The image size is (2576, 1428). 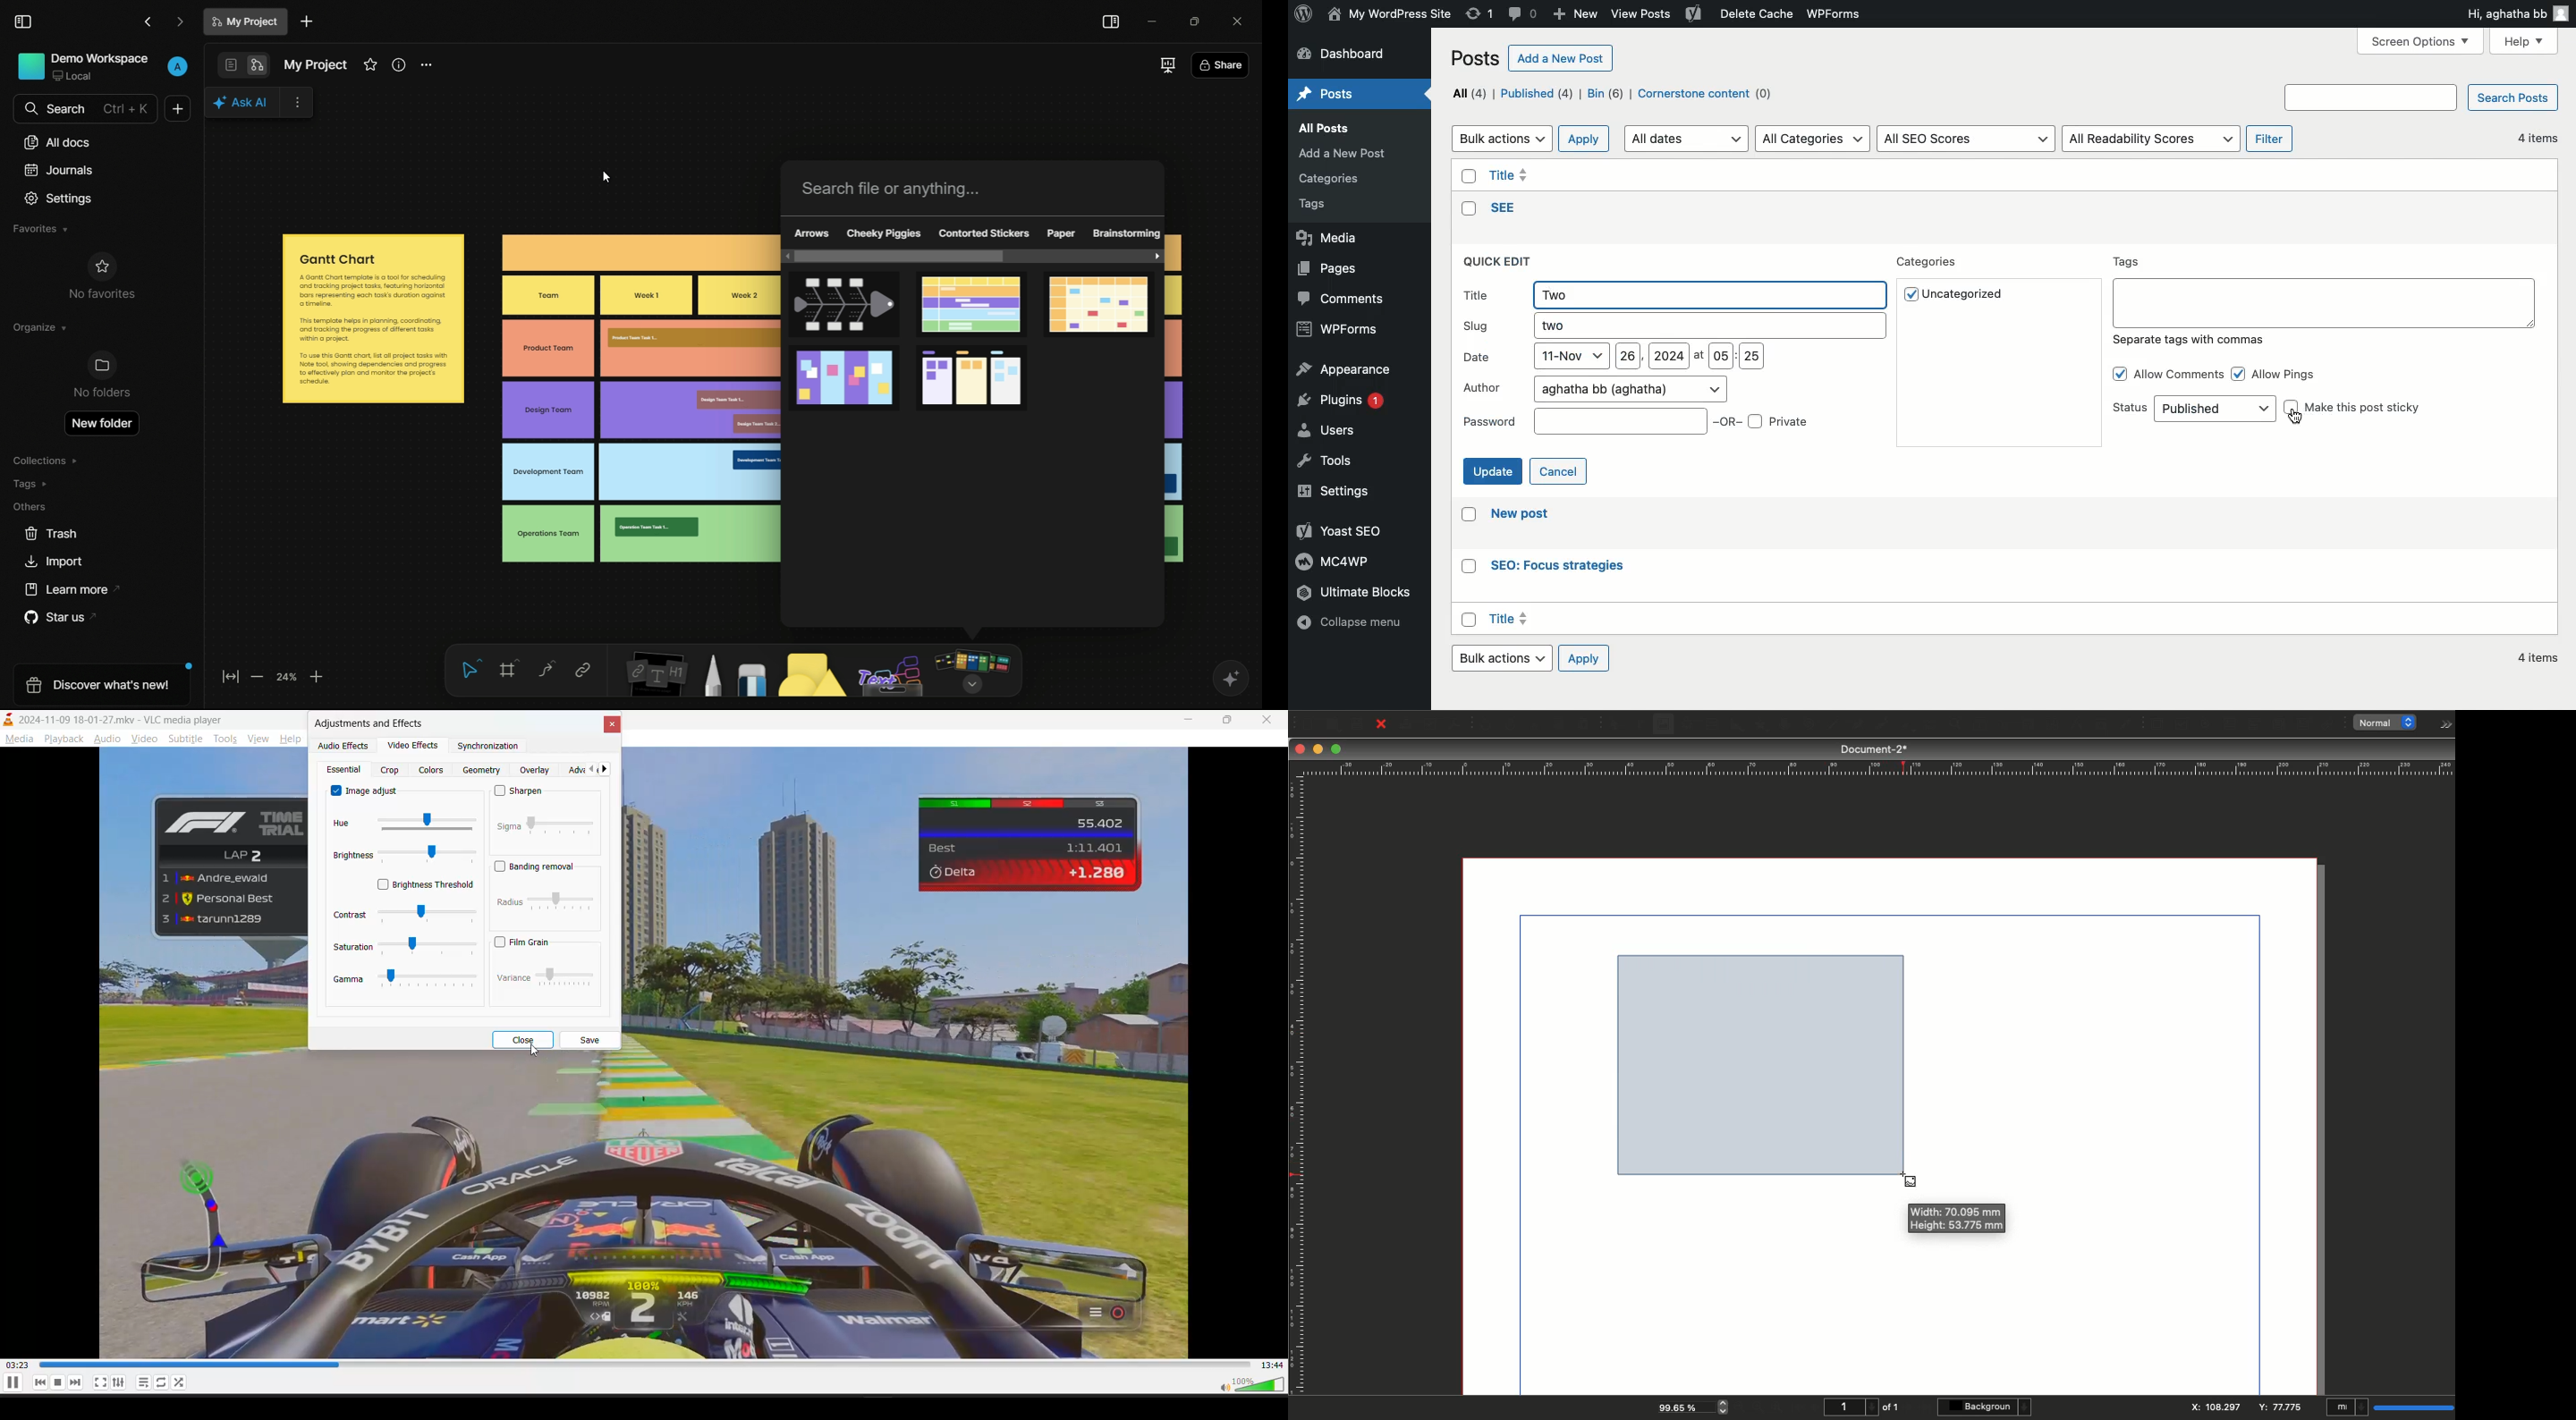 I want to click on Edit contents of frame, so click(x=1963, y=725).